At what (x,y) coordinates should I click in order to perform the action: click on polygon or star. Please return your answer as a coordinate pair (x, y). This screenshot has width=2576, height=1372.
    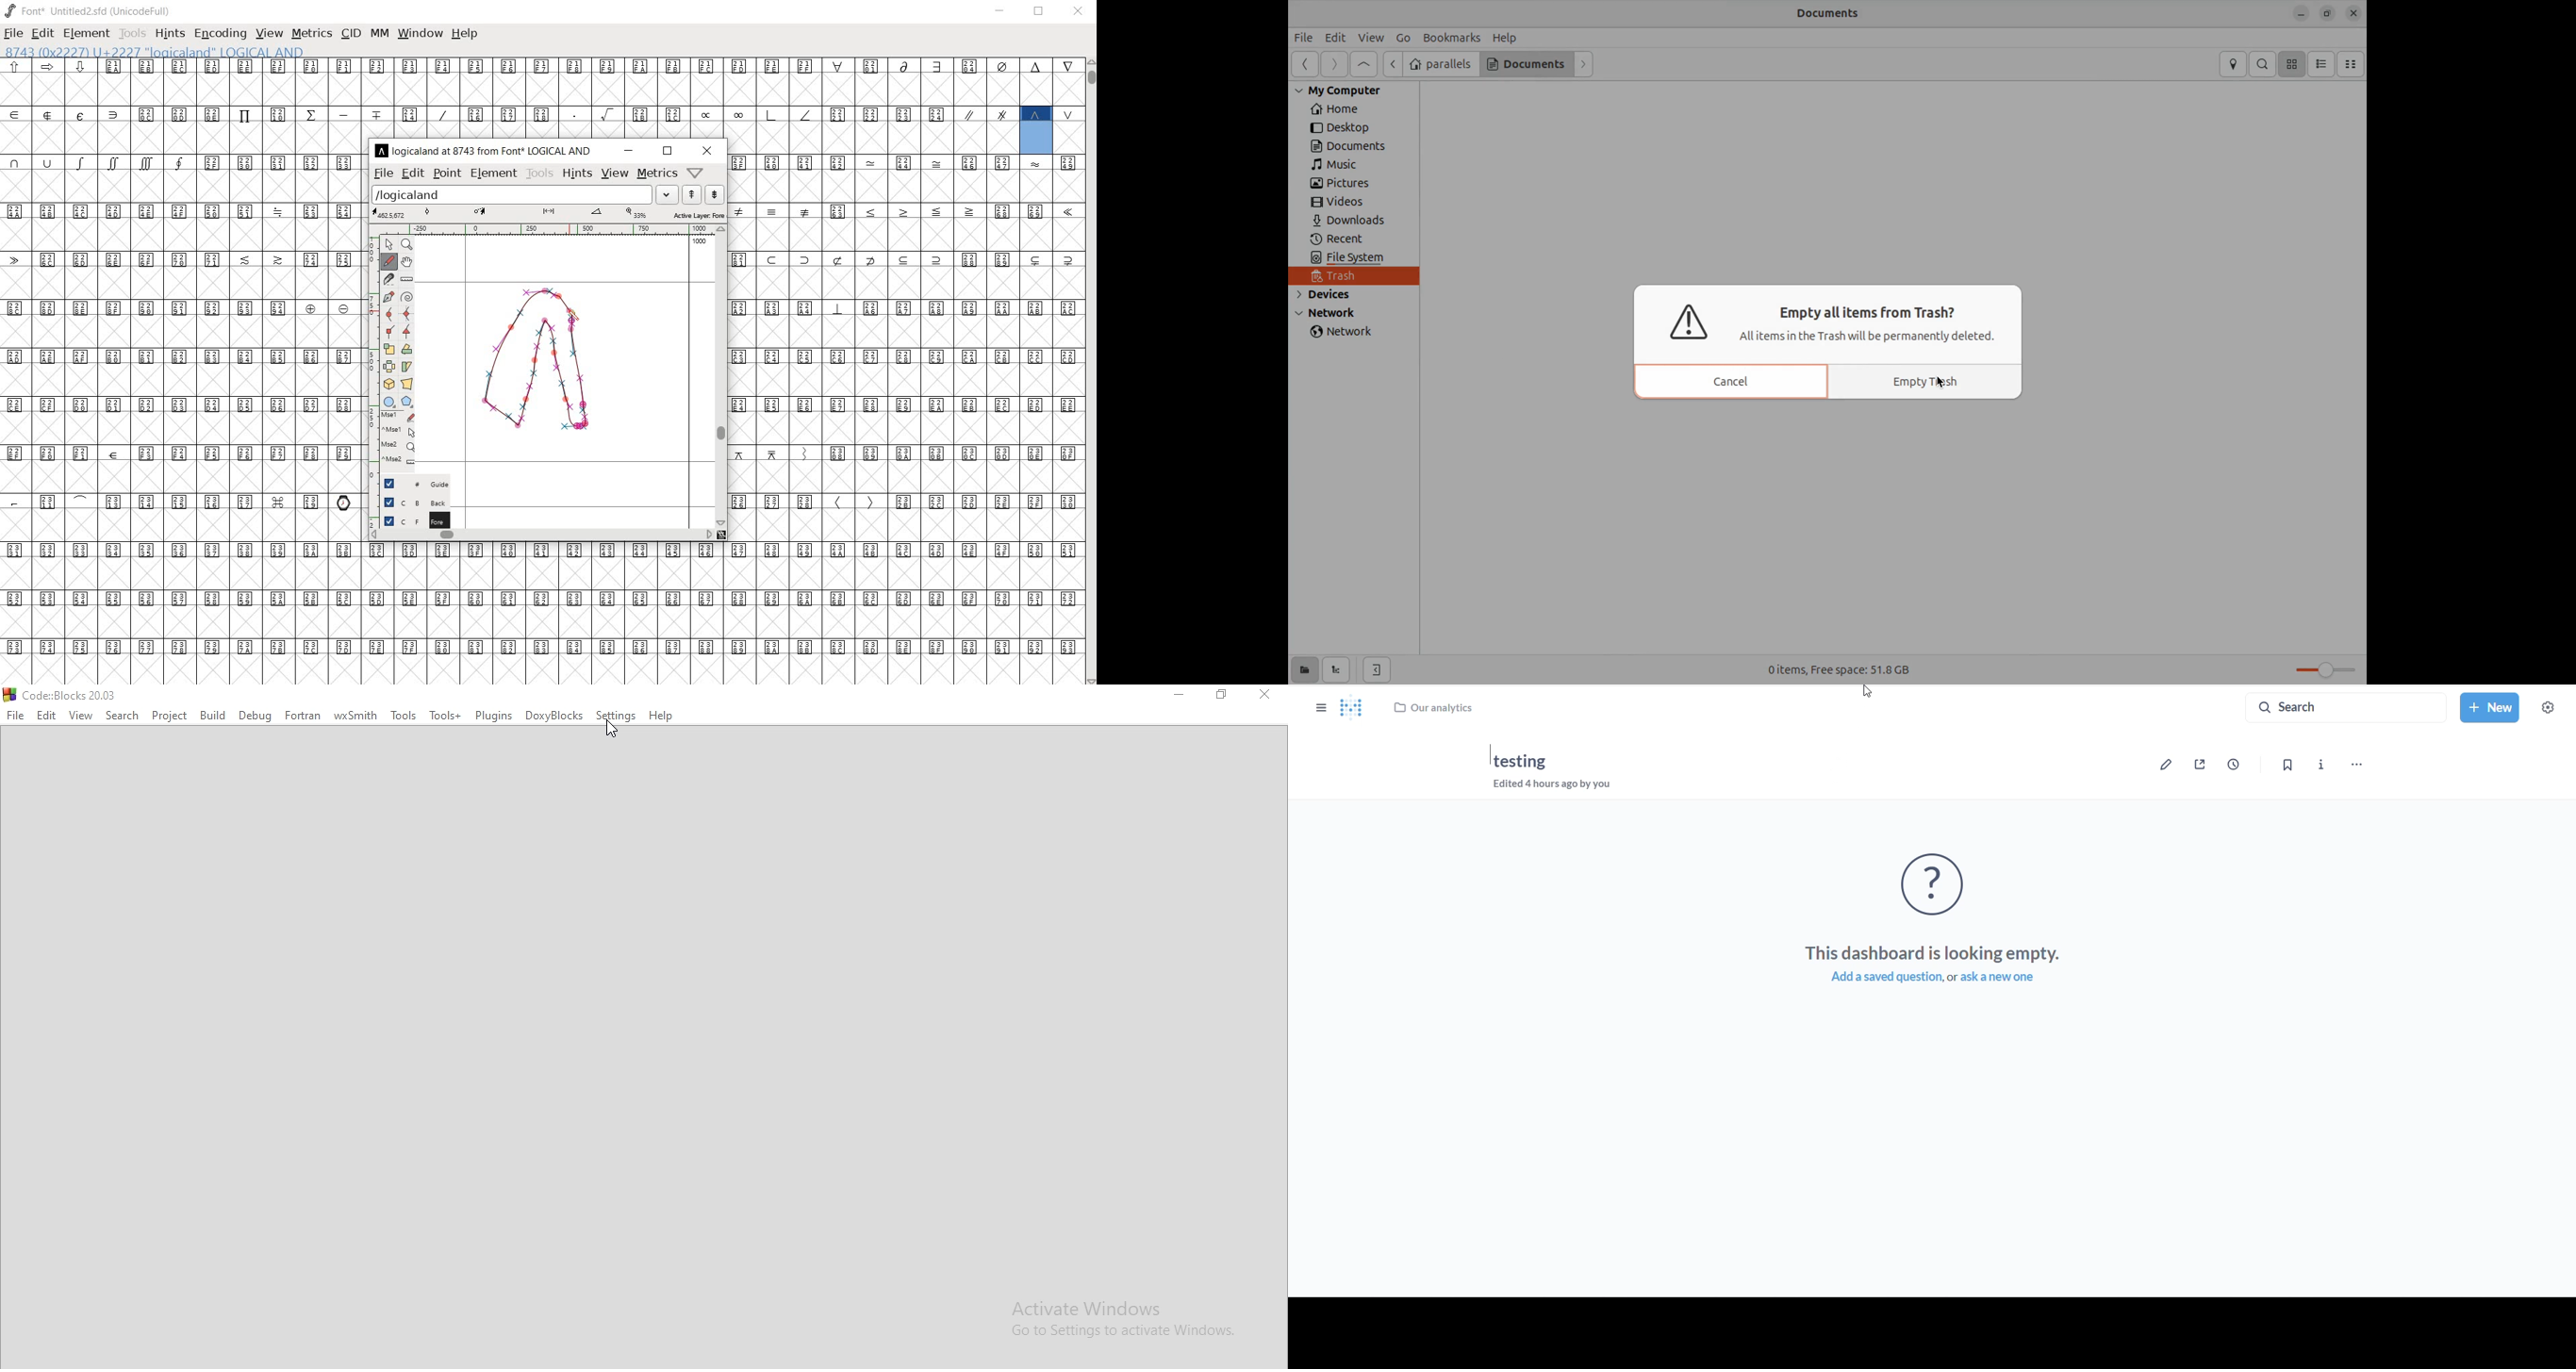
    Looking at the image, I should click on (407, 402).